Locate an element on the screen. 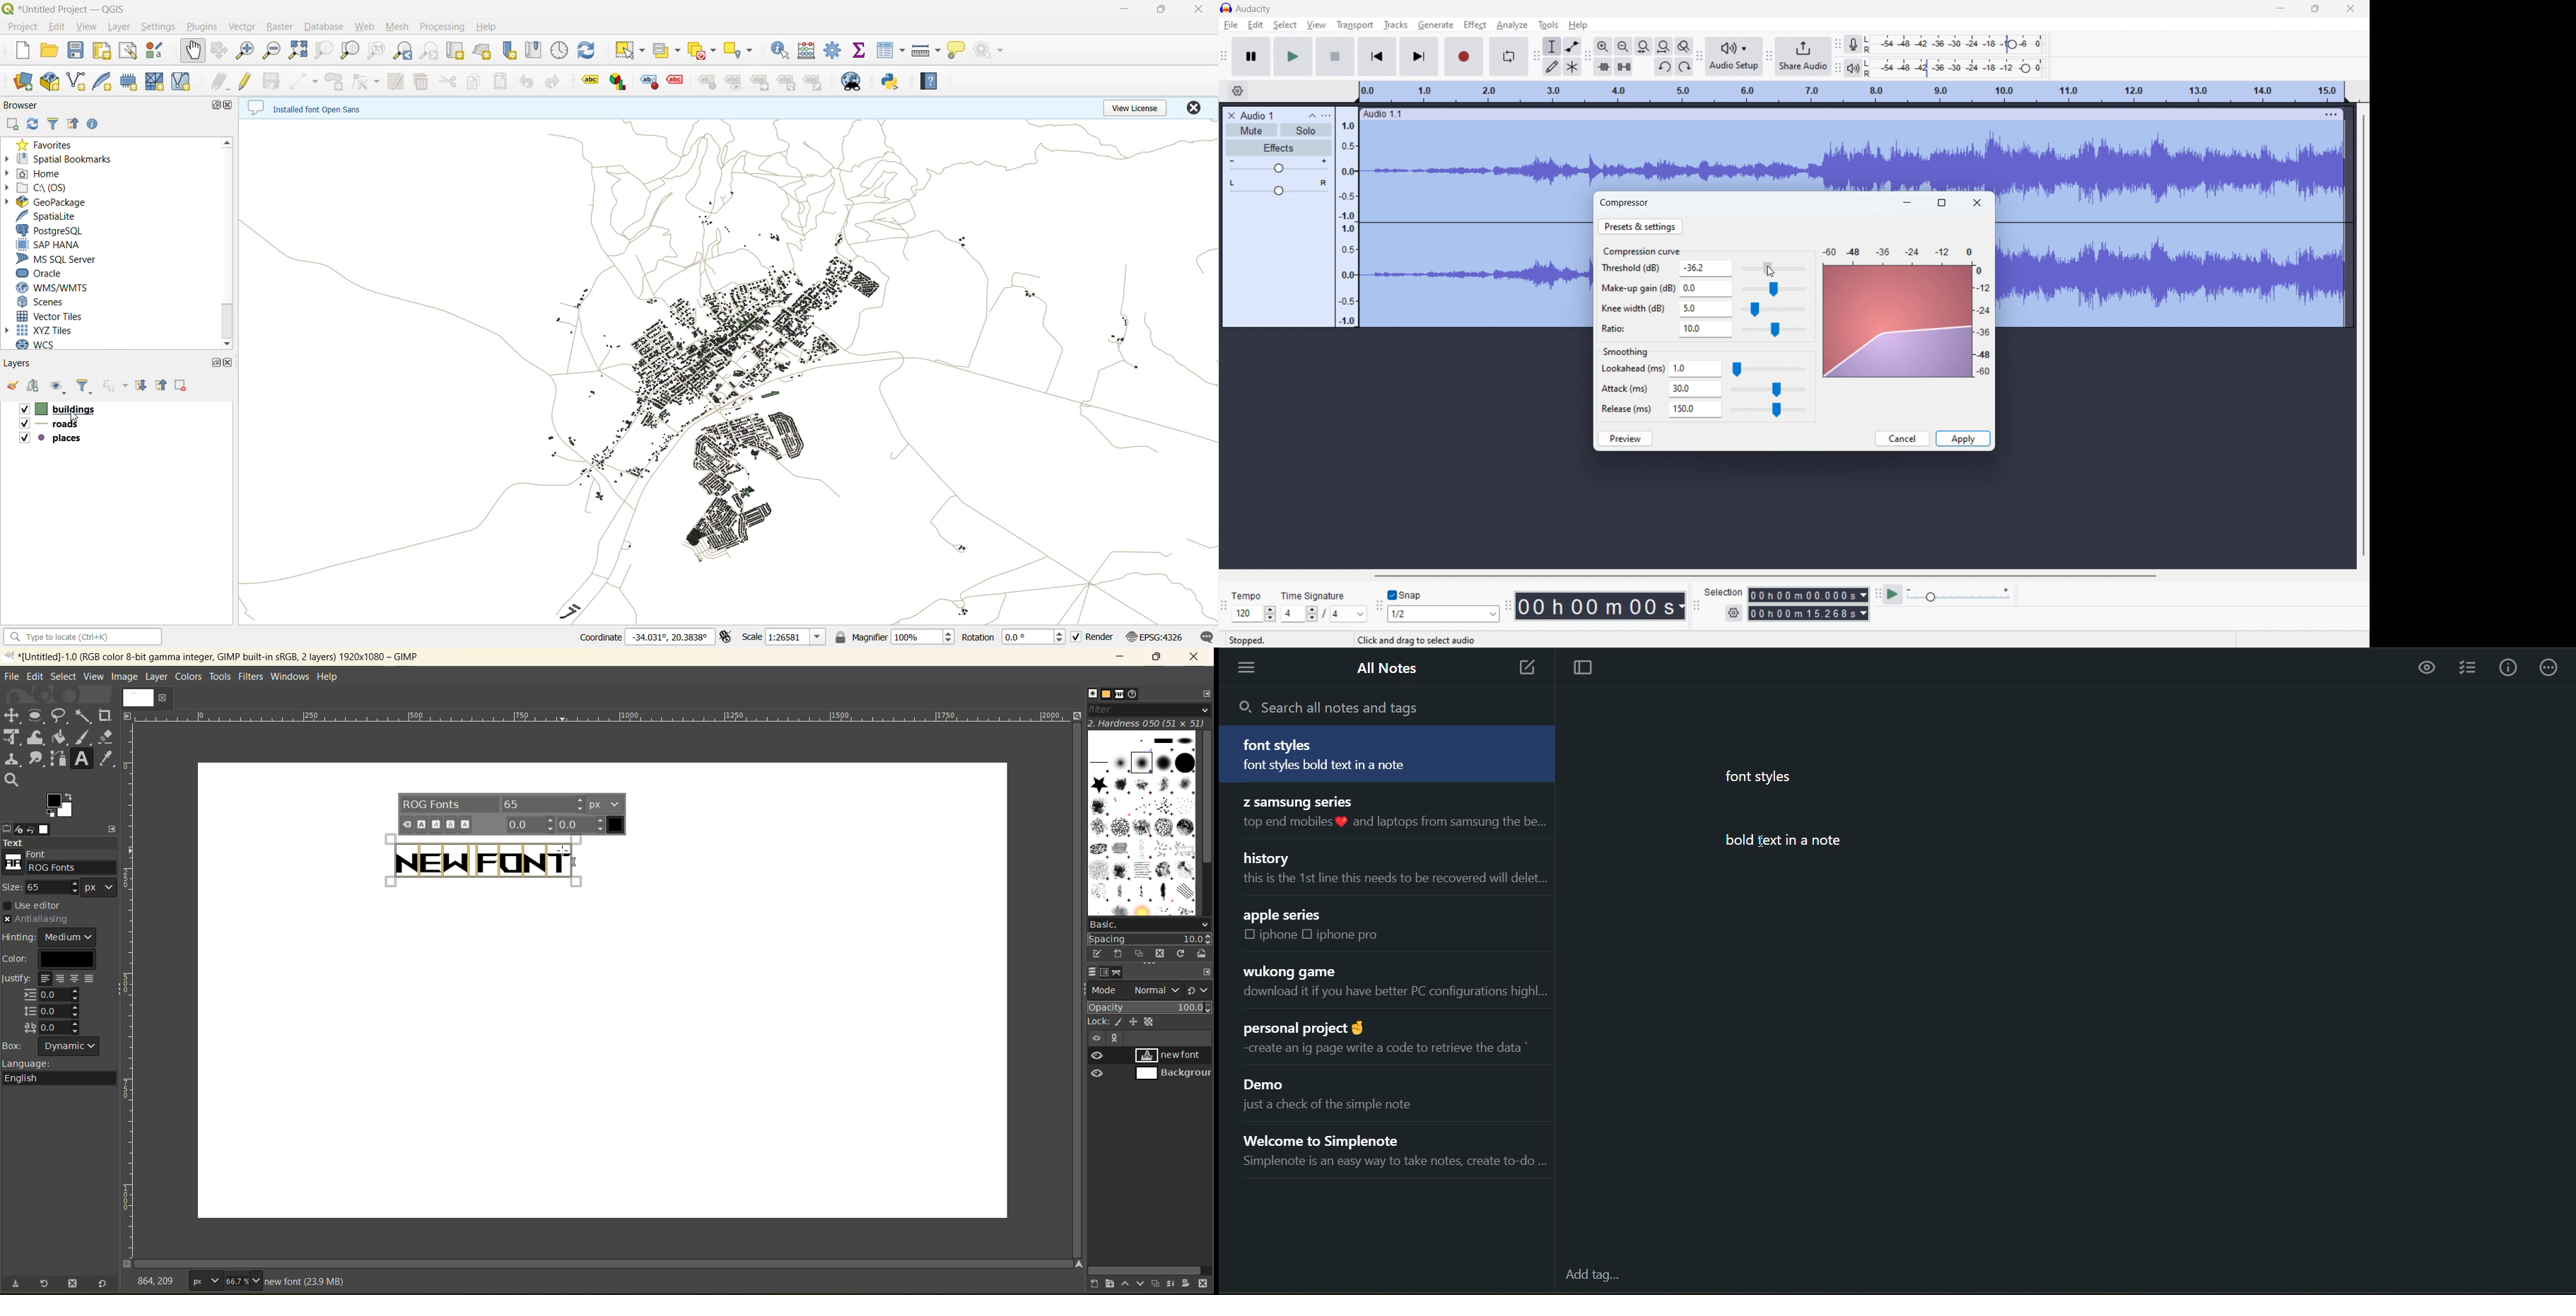  filters is located at coordinates (251, 679).